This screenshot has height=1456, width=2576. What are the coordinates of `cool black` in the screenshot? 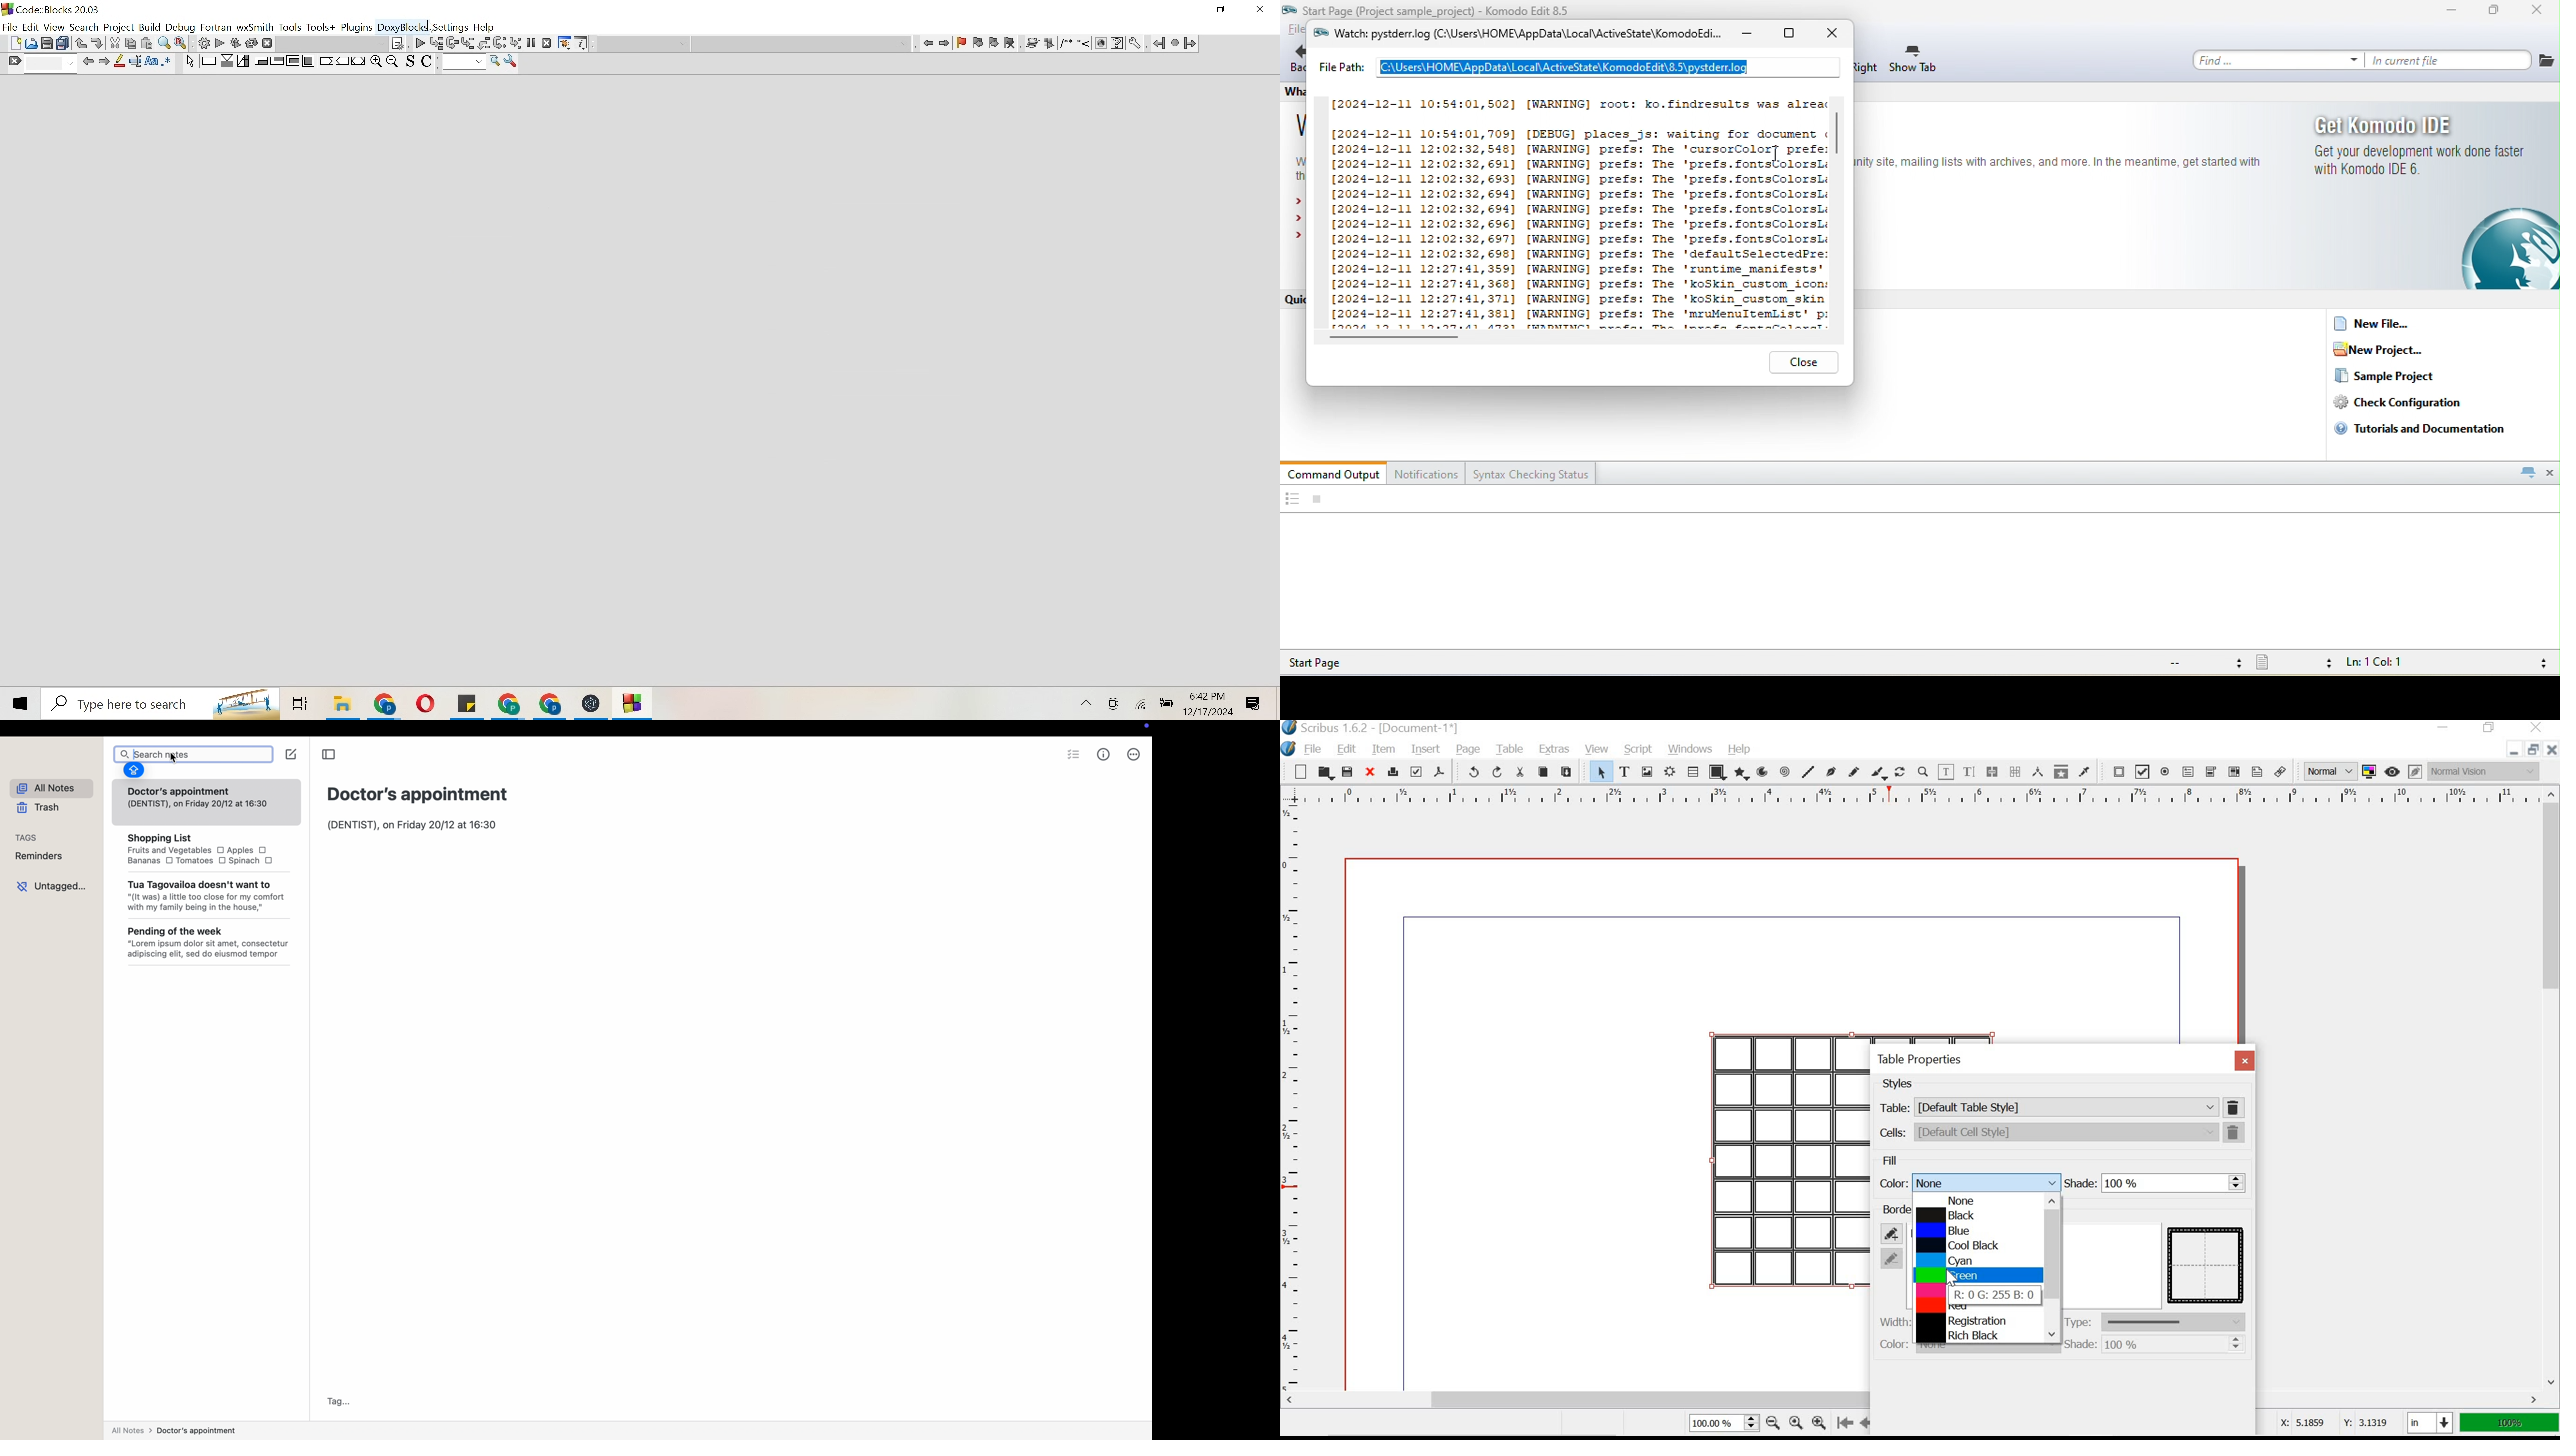 It's located at (1960, 1246).